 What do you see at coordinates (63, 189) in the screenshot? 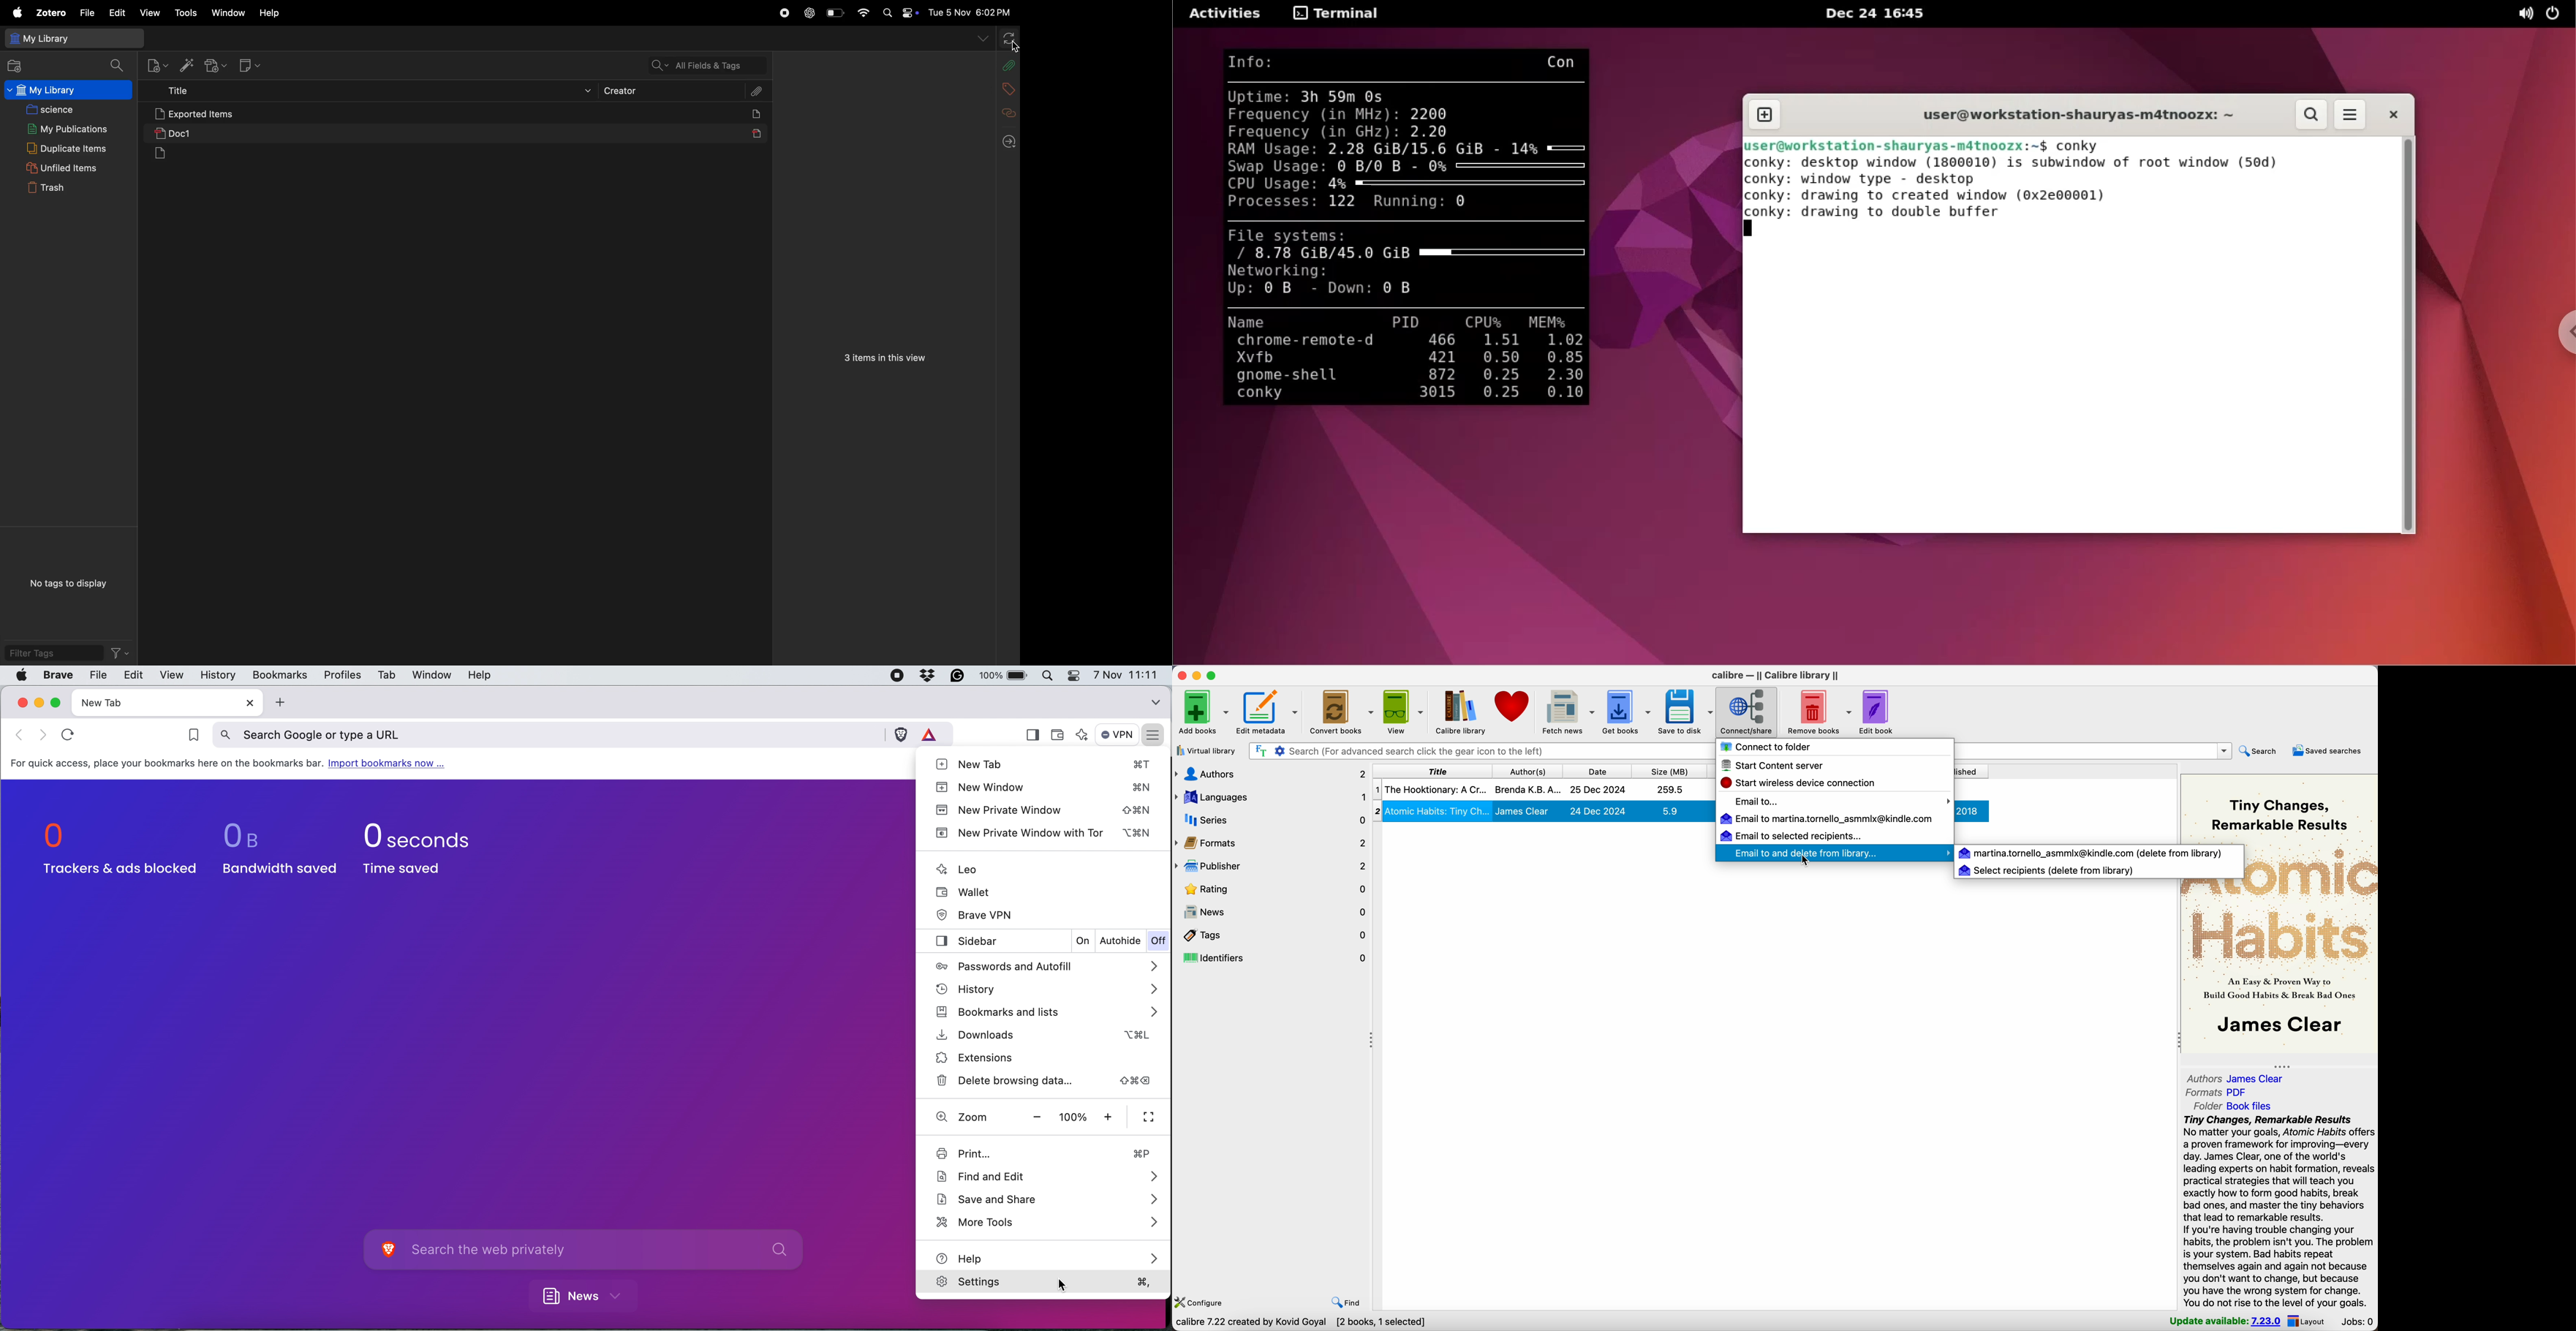
I see `trash` at bounding box center [63, 189].